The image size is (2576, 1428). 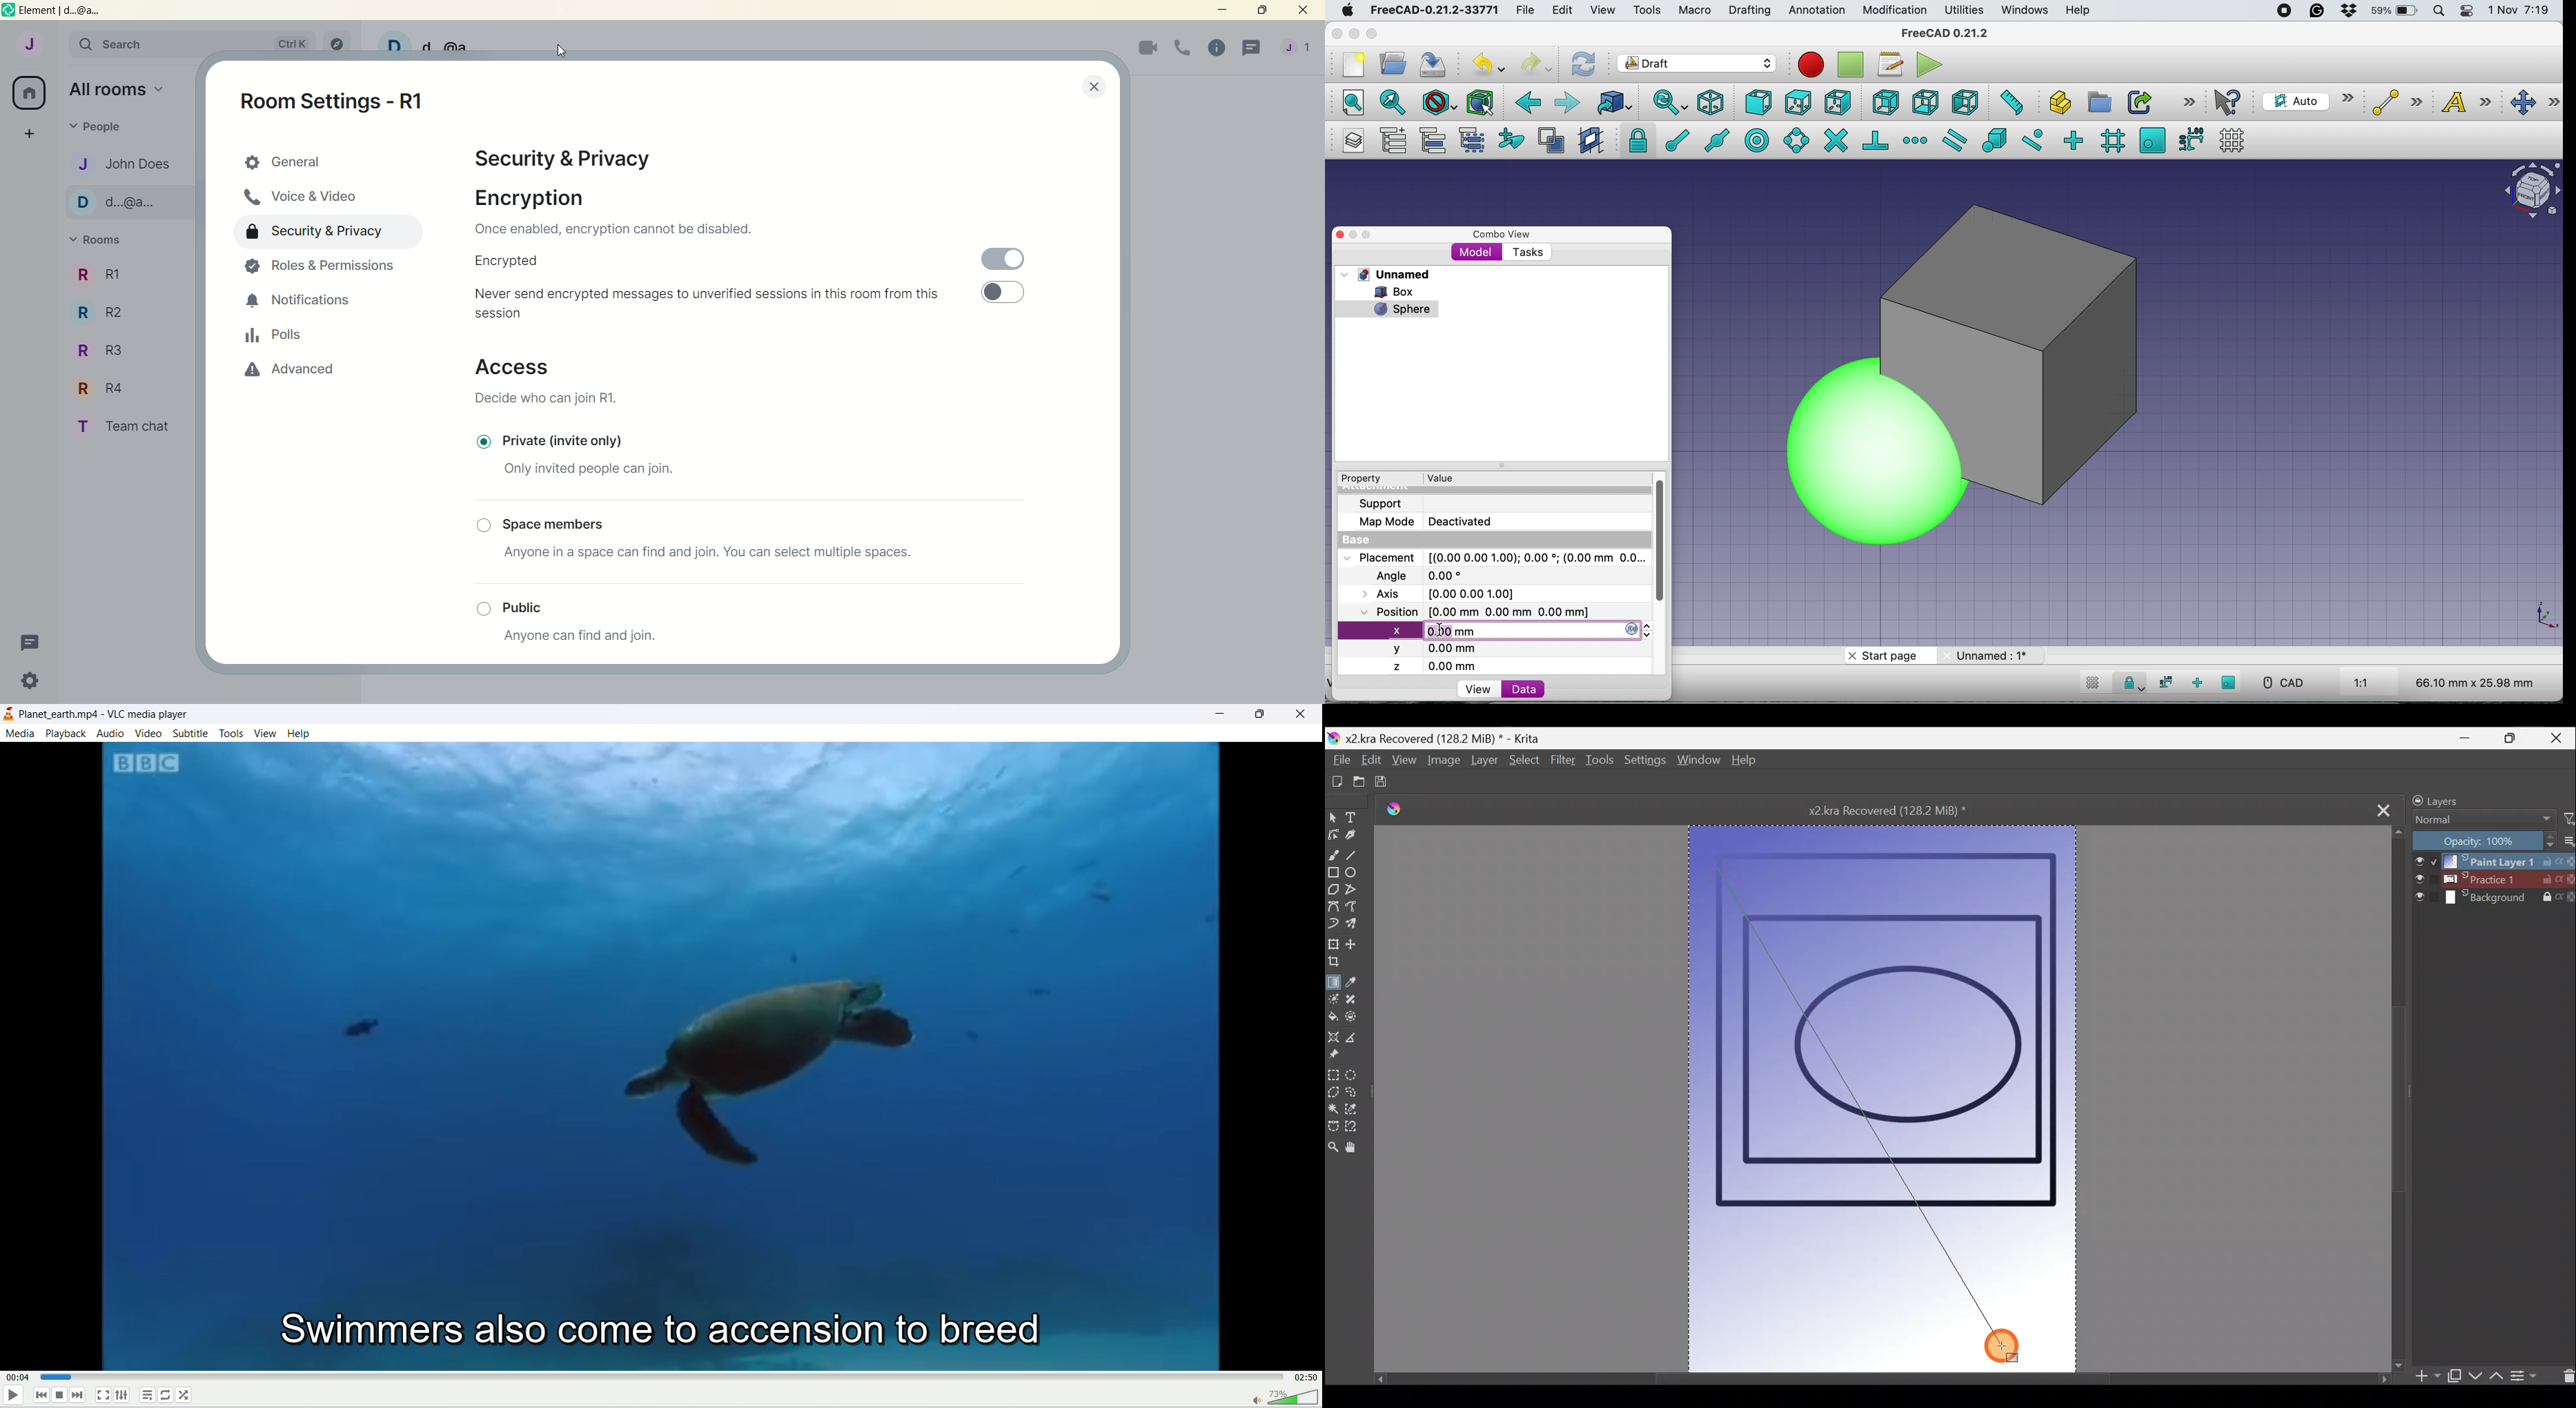 I want to click on minimize, so click(x=1224, y=11).